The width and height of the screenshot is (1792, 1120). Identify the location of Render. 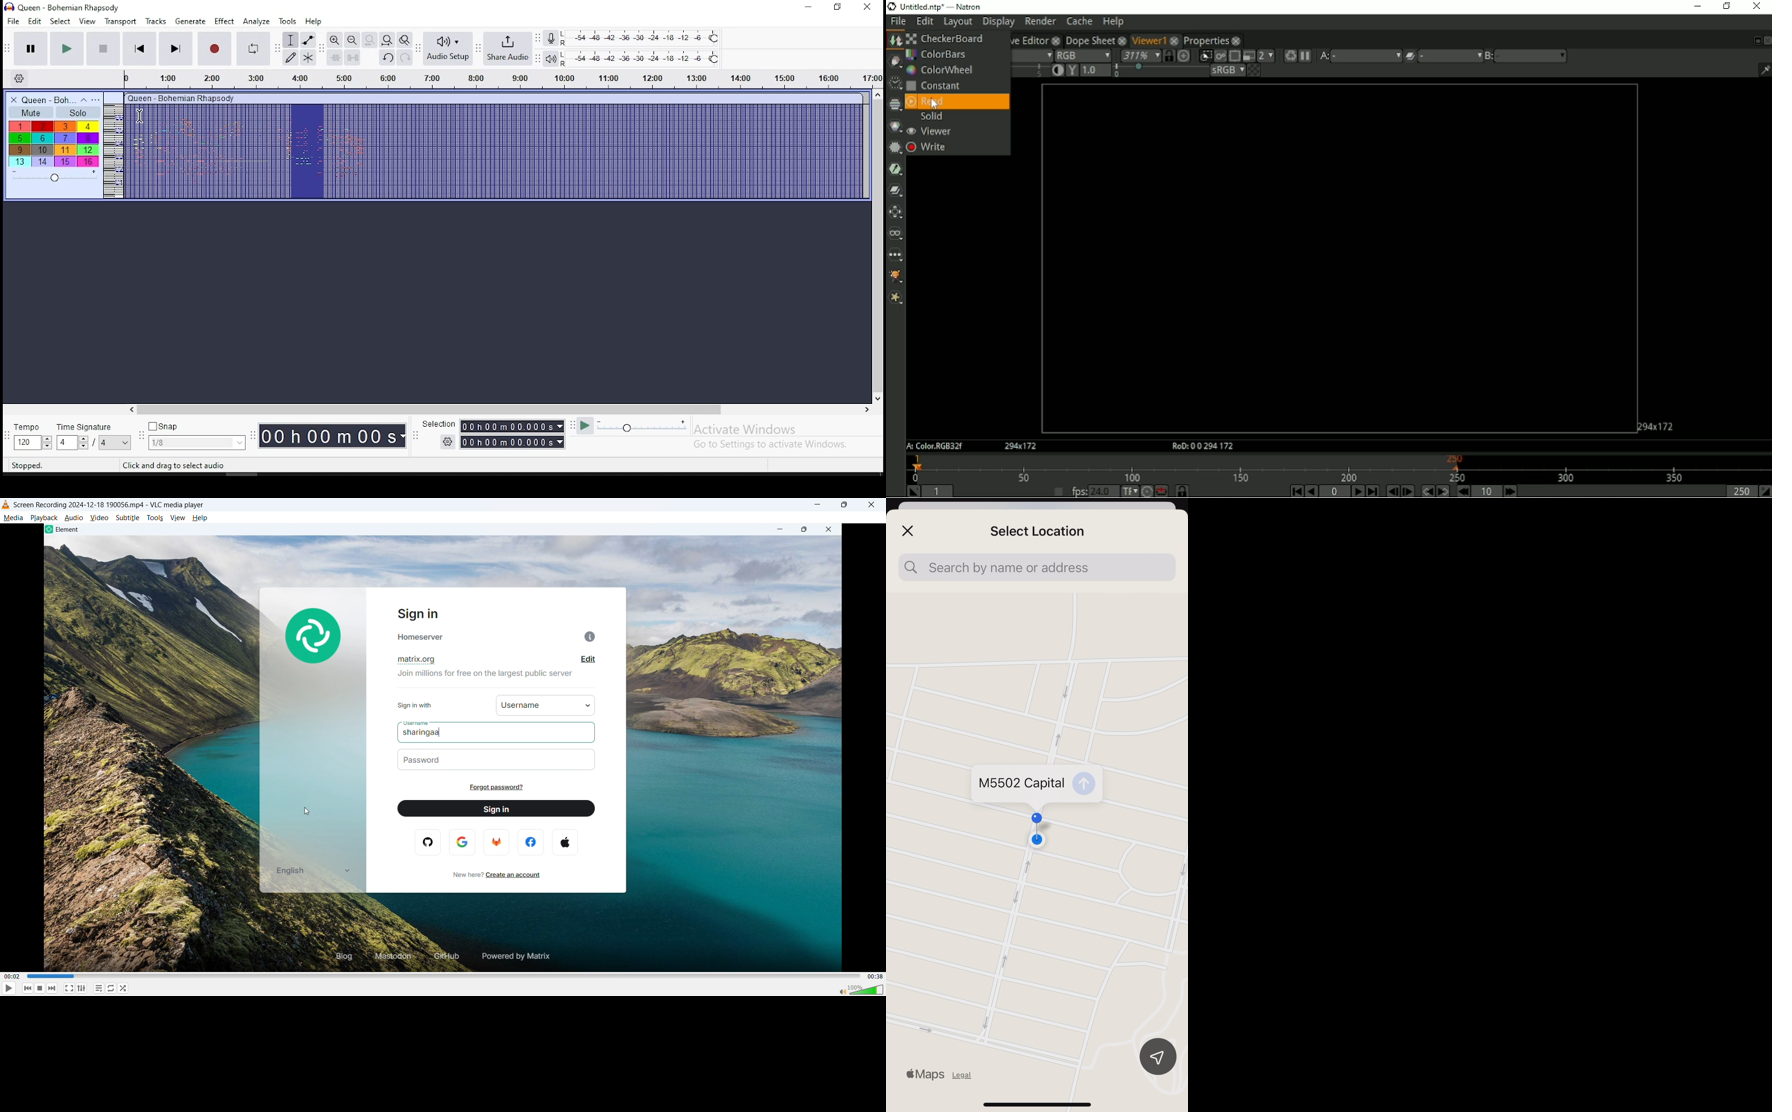
(1040, 21).